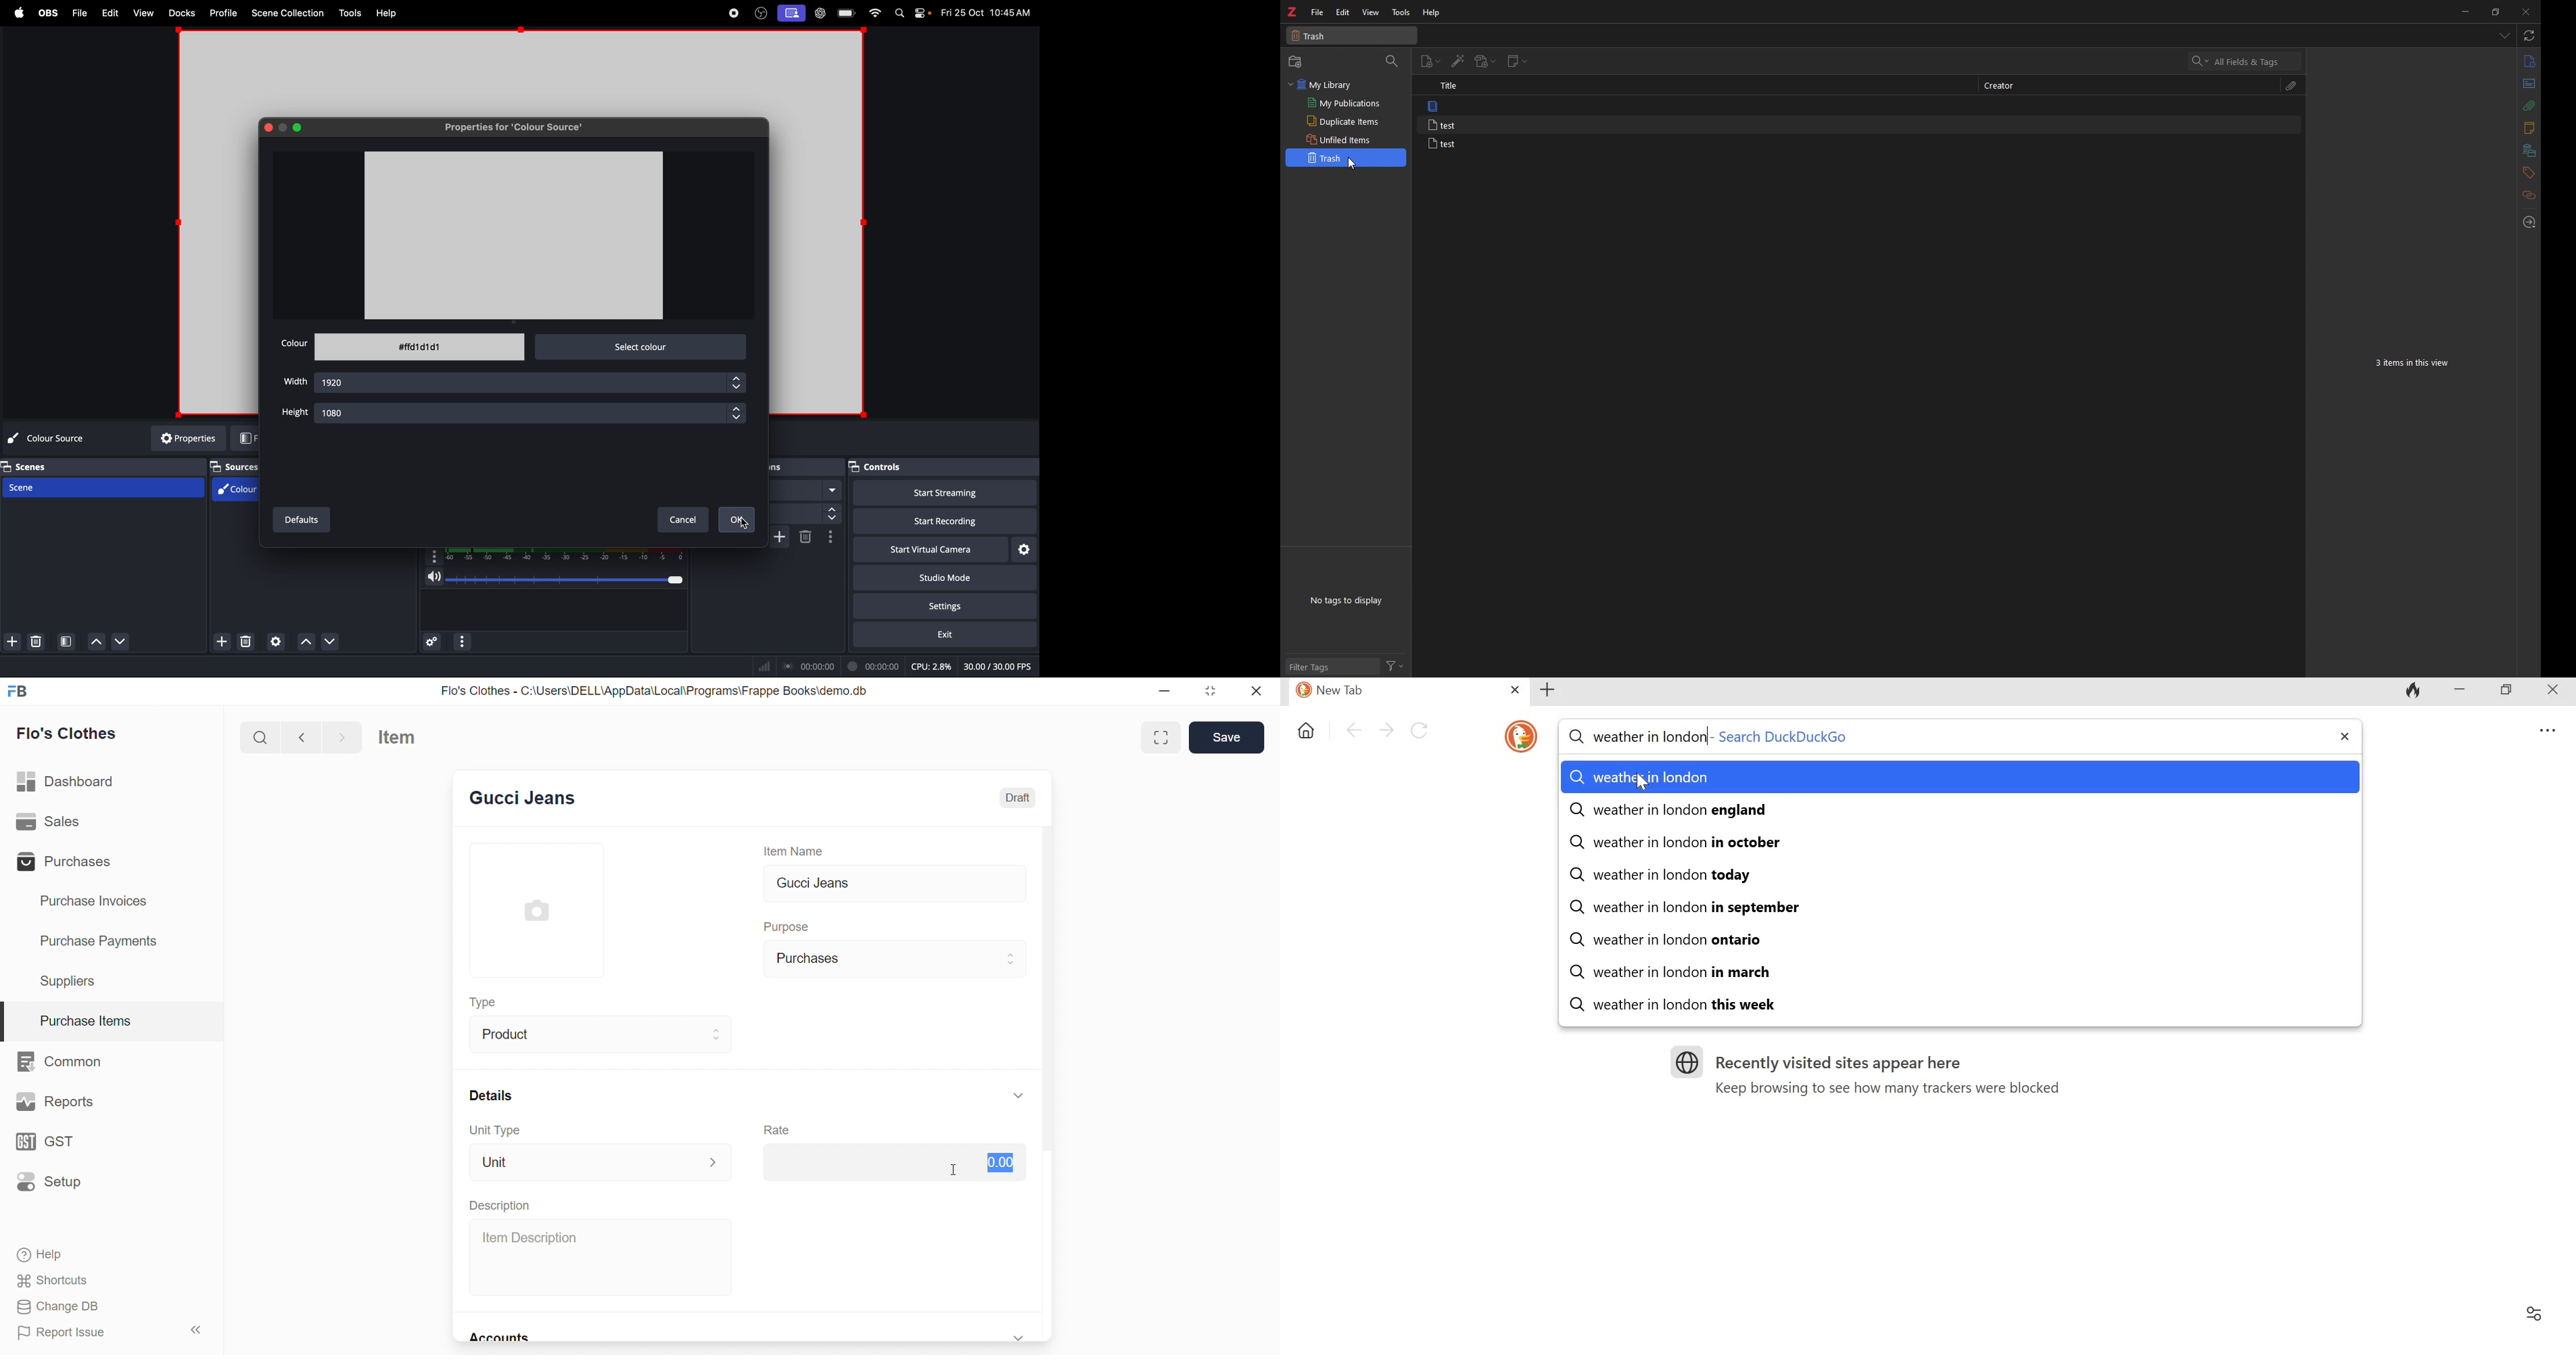 The height and width of the screenshot is (1372, 2576). I want to click on add attachments, so click(1486, 62).